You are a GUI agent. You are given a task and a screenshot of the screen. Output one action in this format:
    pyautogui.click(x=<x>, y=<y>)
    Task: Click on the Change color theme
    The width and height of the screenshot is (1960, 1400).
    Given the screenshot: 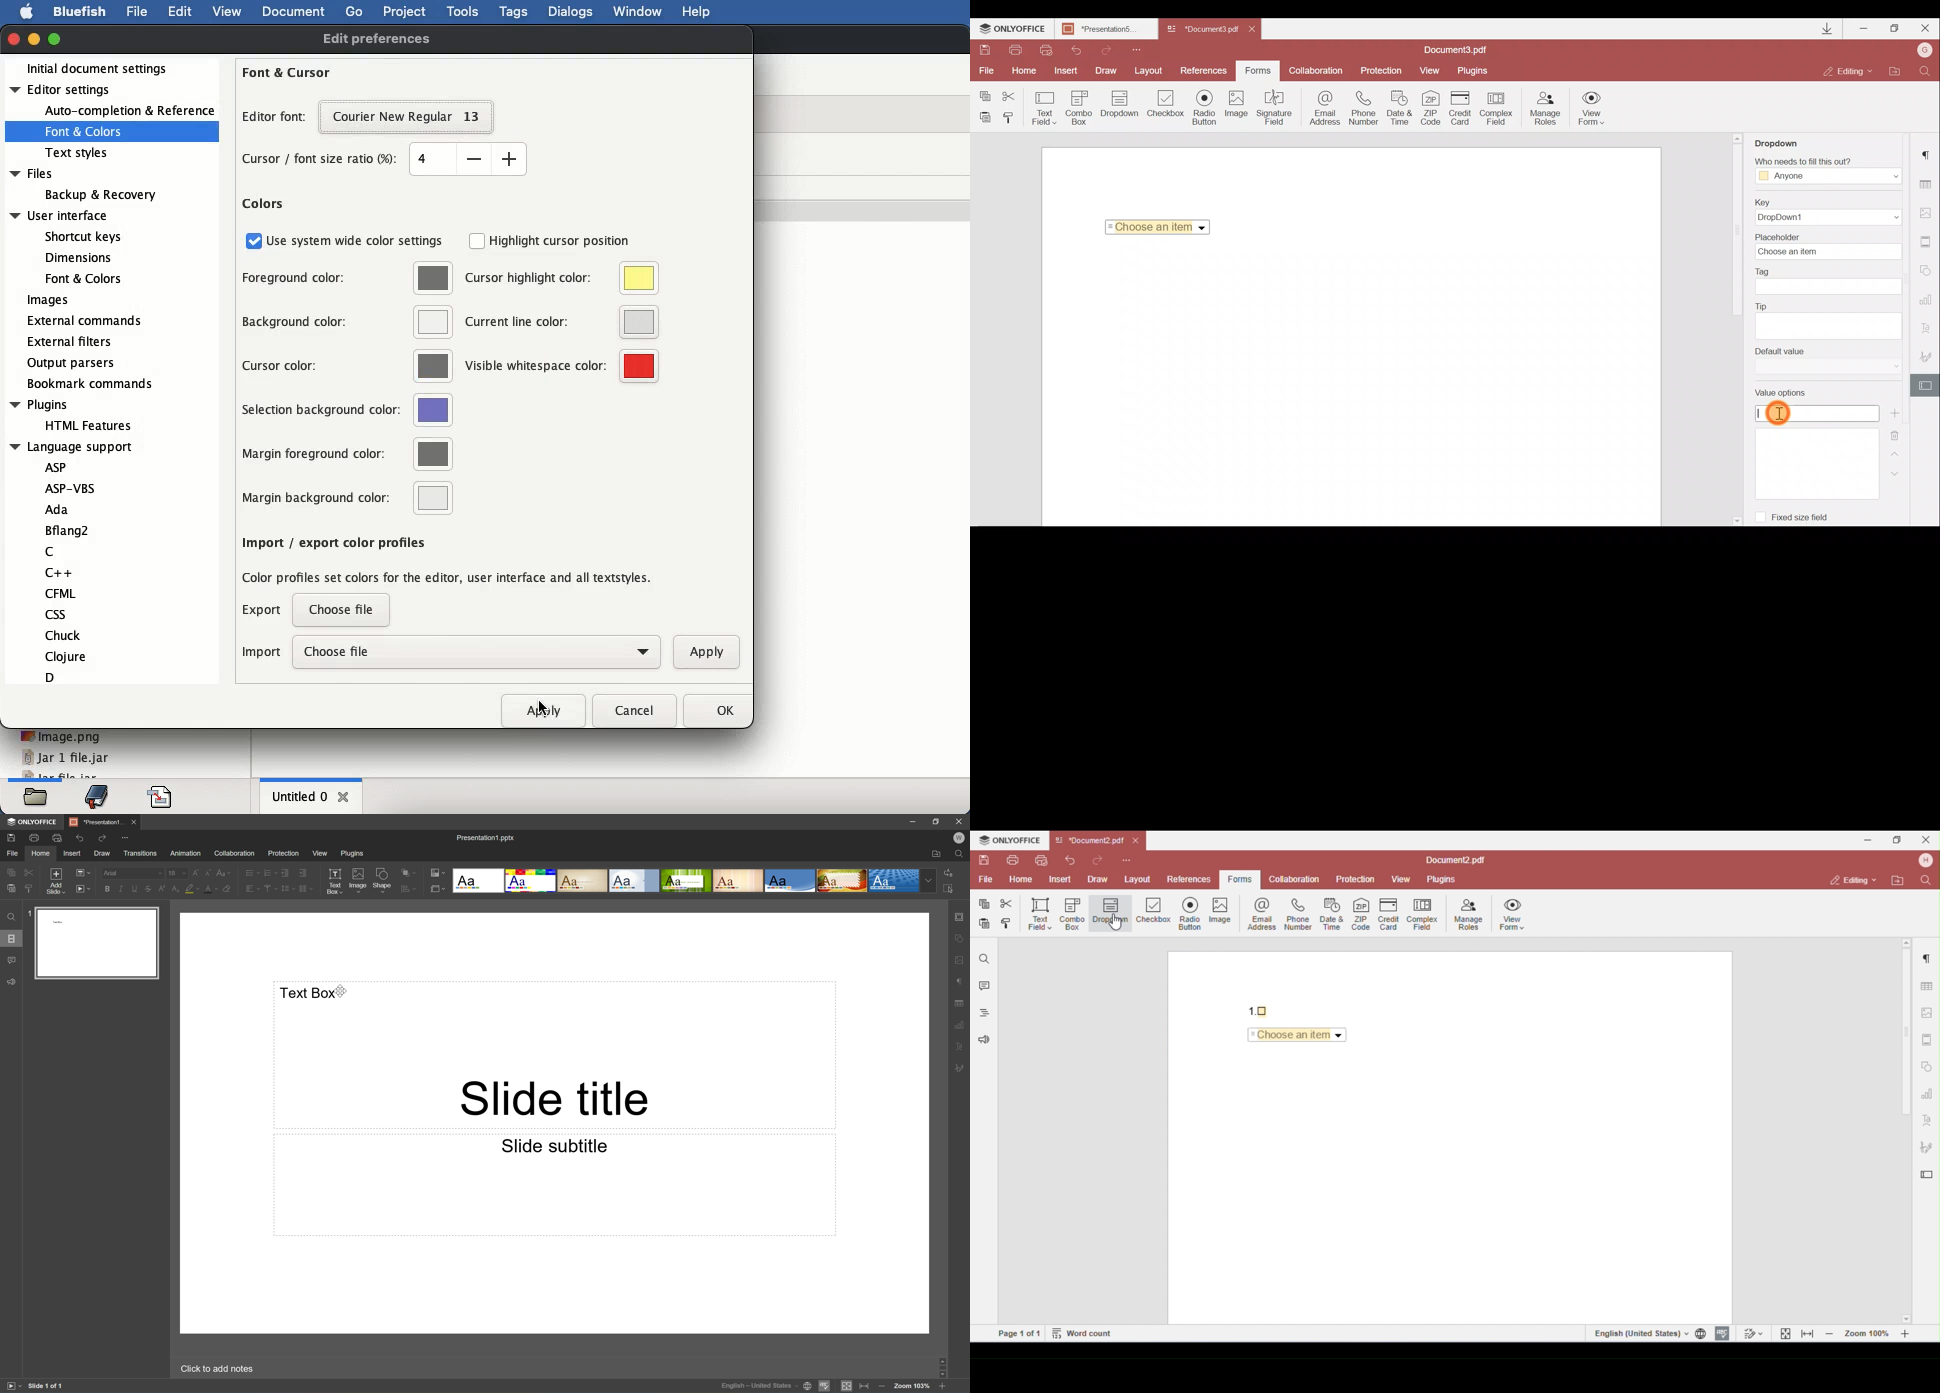 What is the action you would take?
    pyautogui.click(x=436, y=871)
    